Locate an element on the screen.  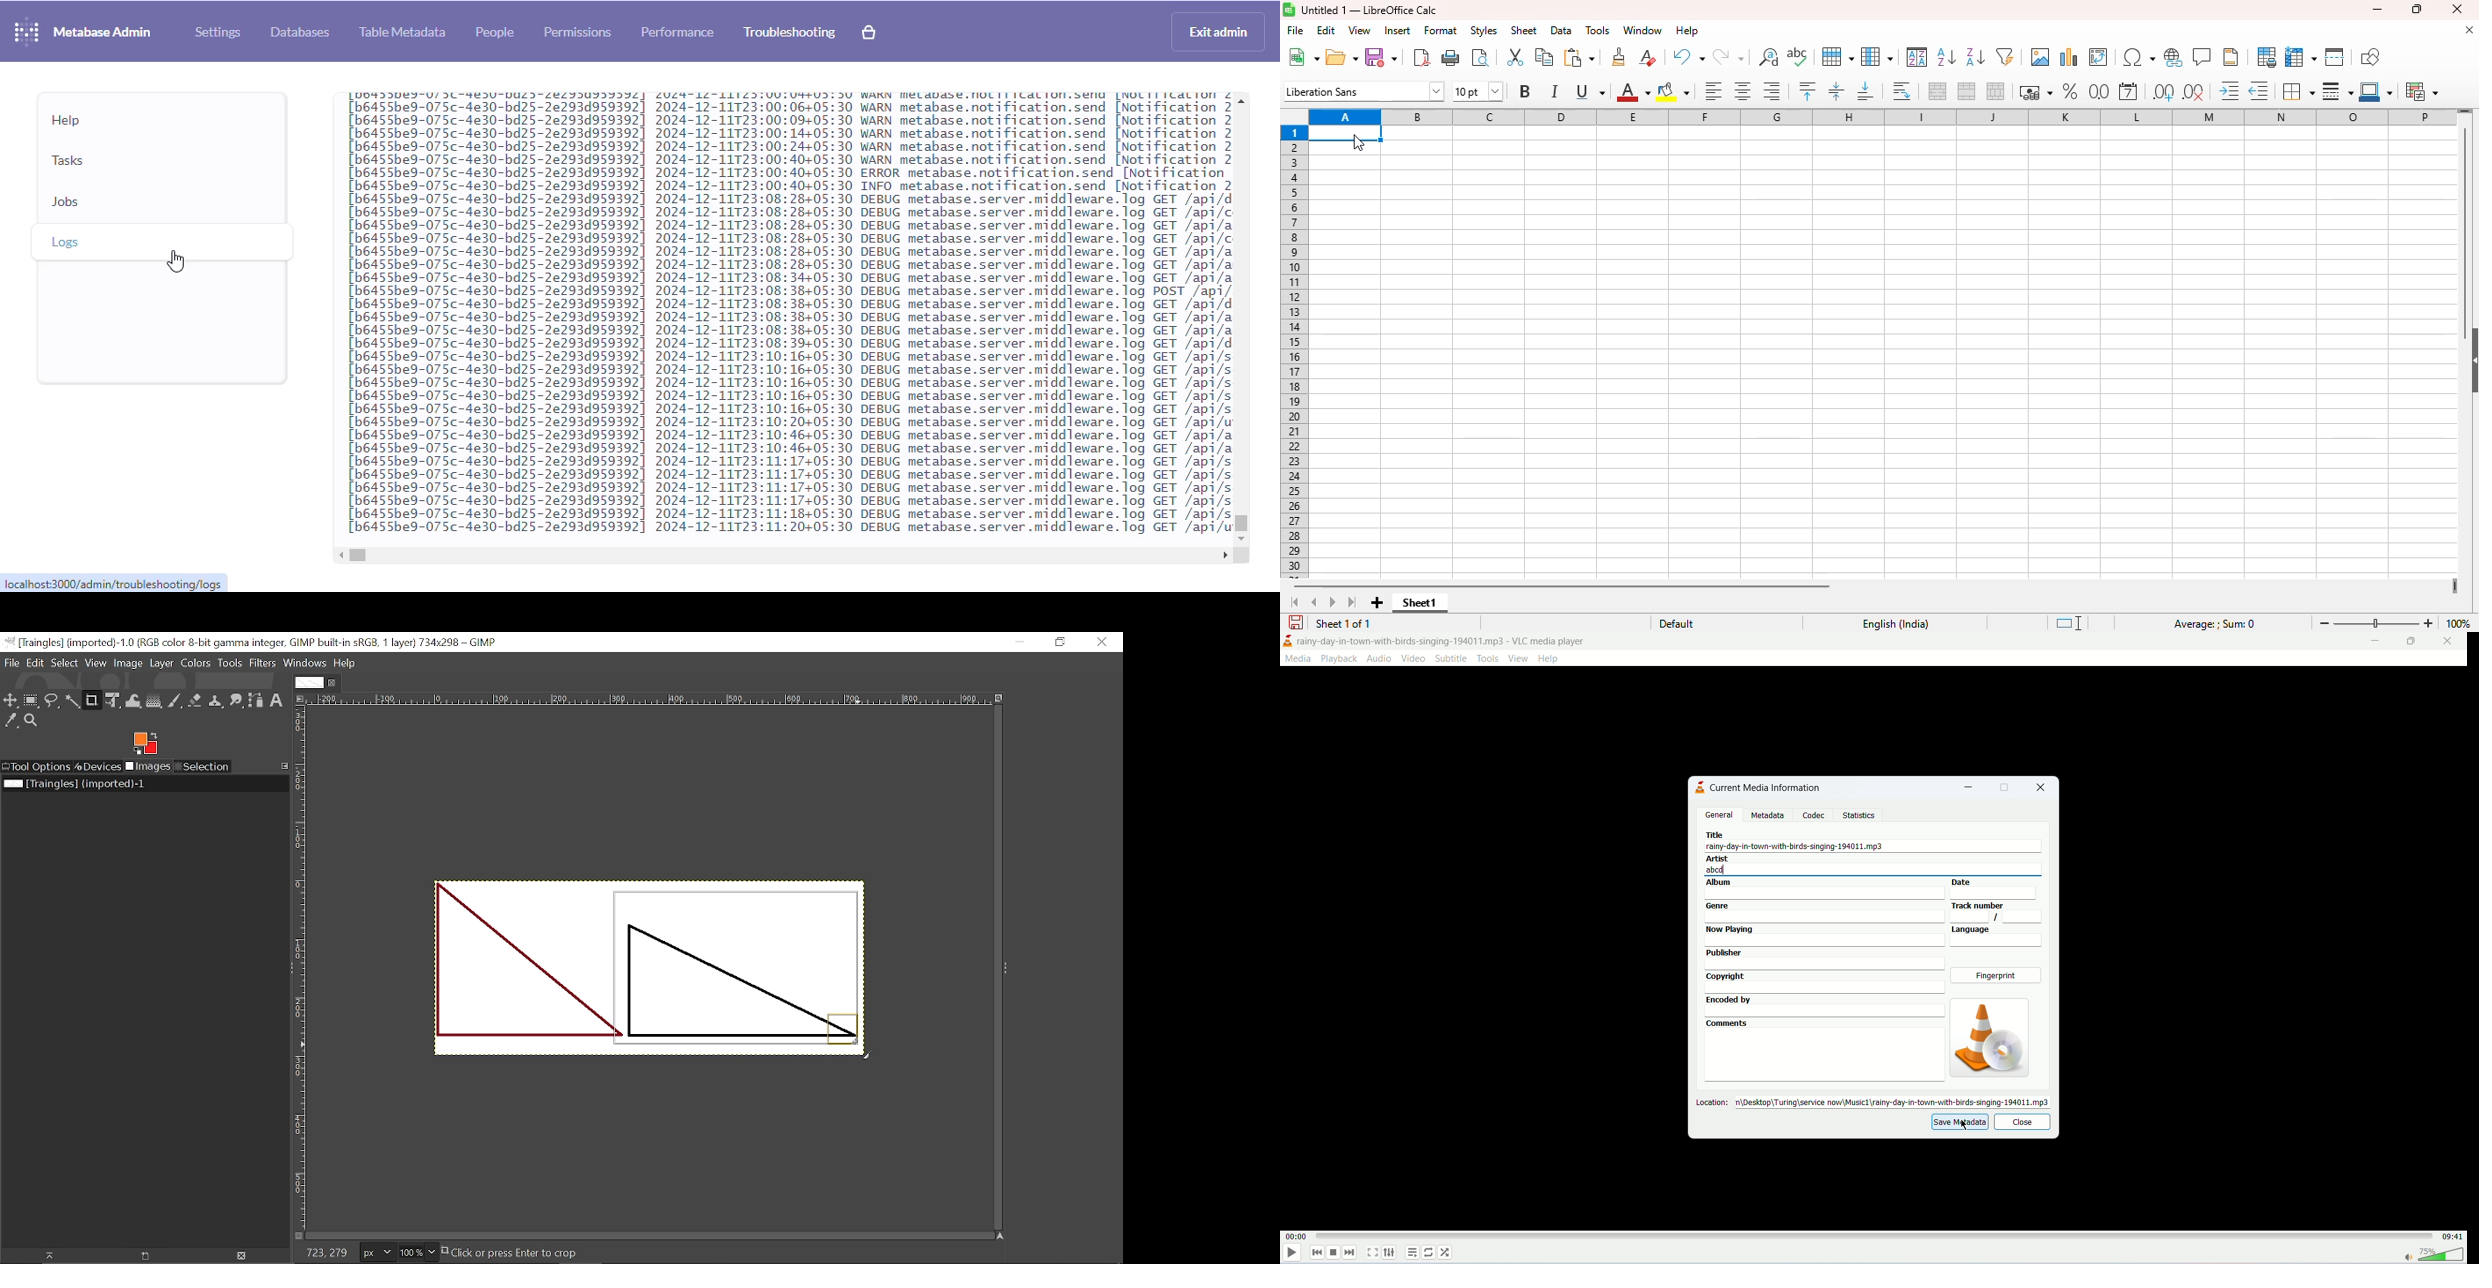
conditional is located at coordinates (2422, 92).